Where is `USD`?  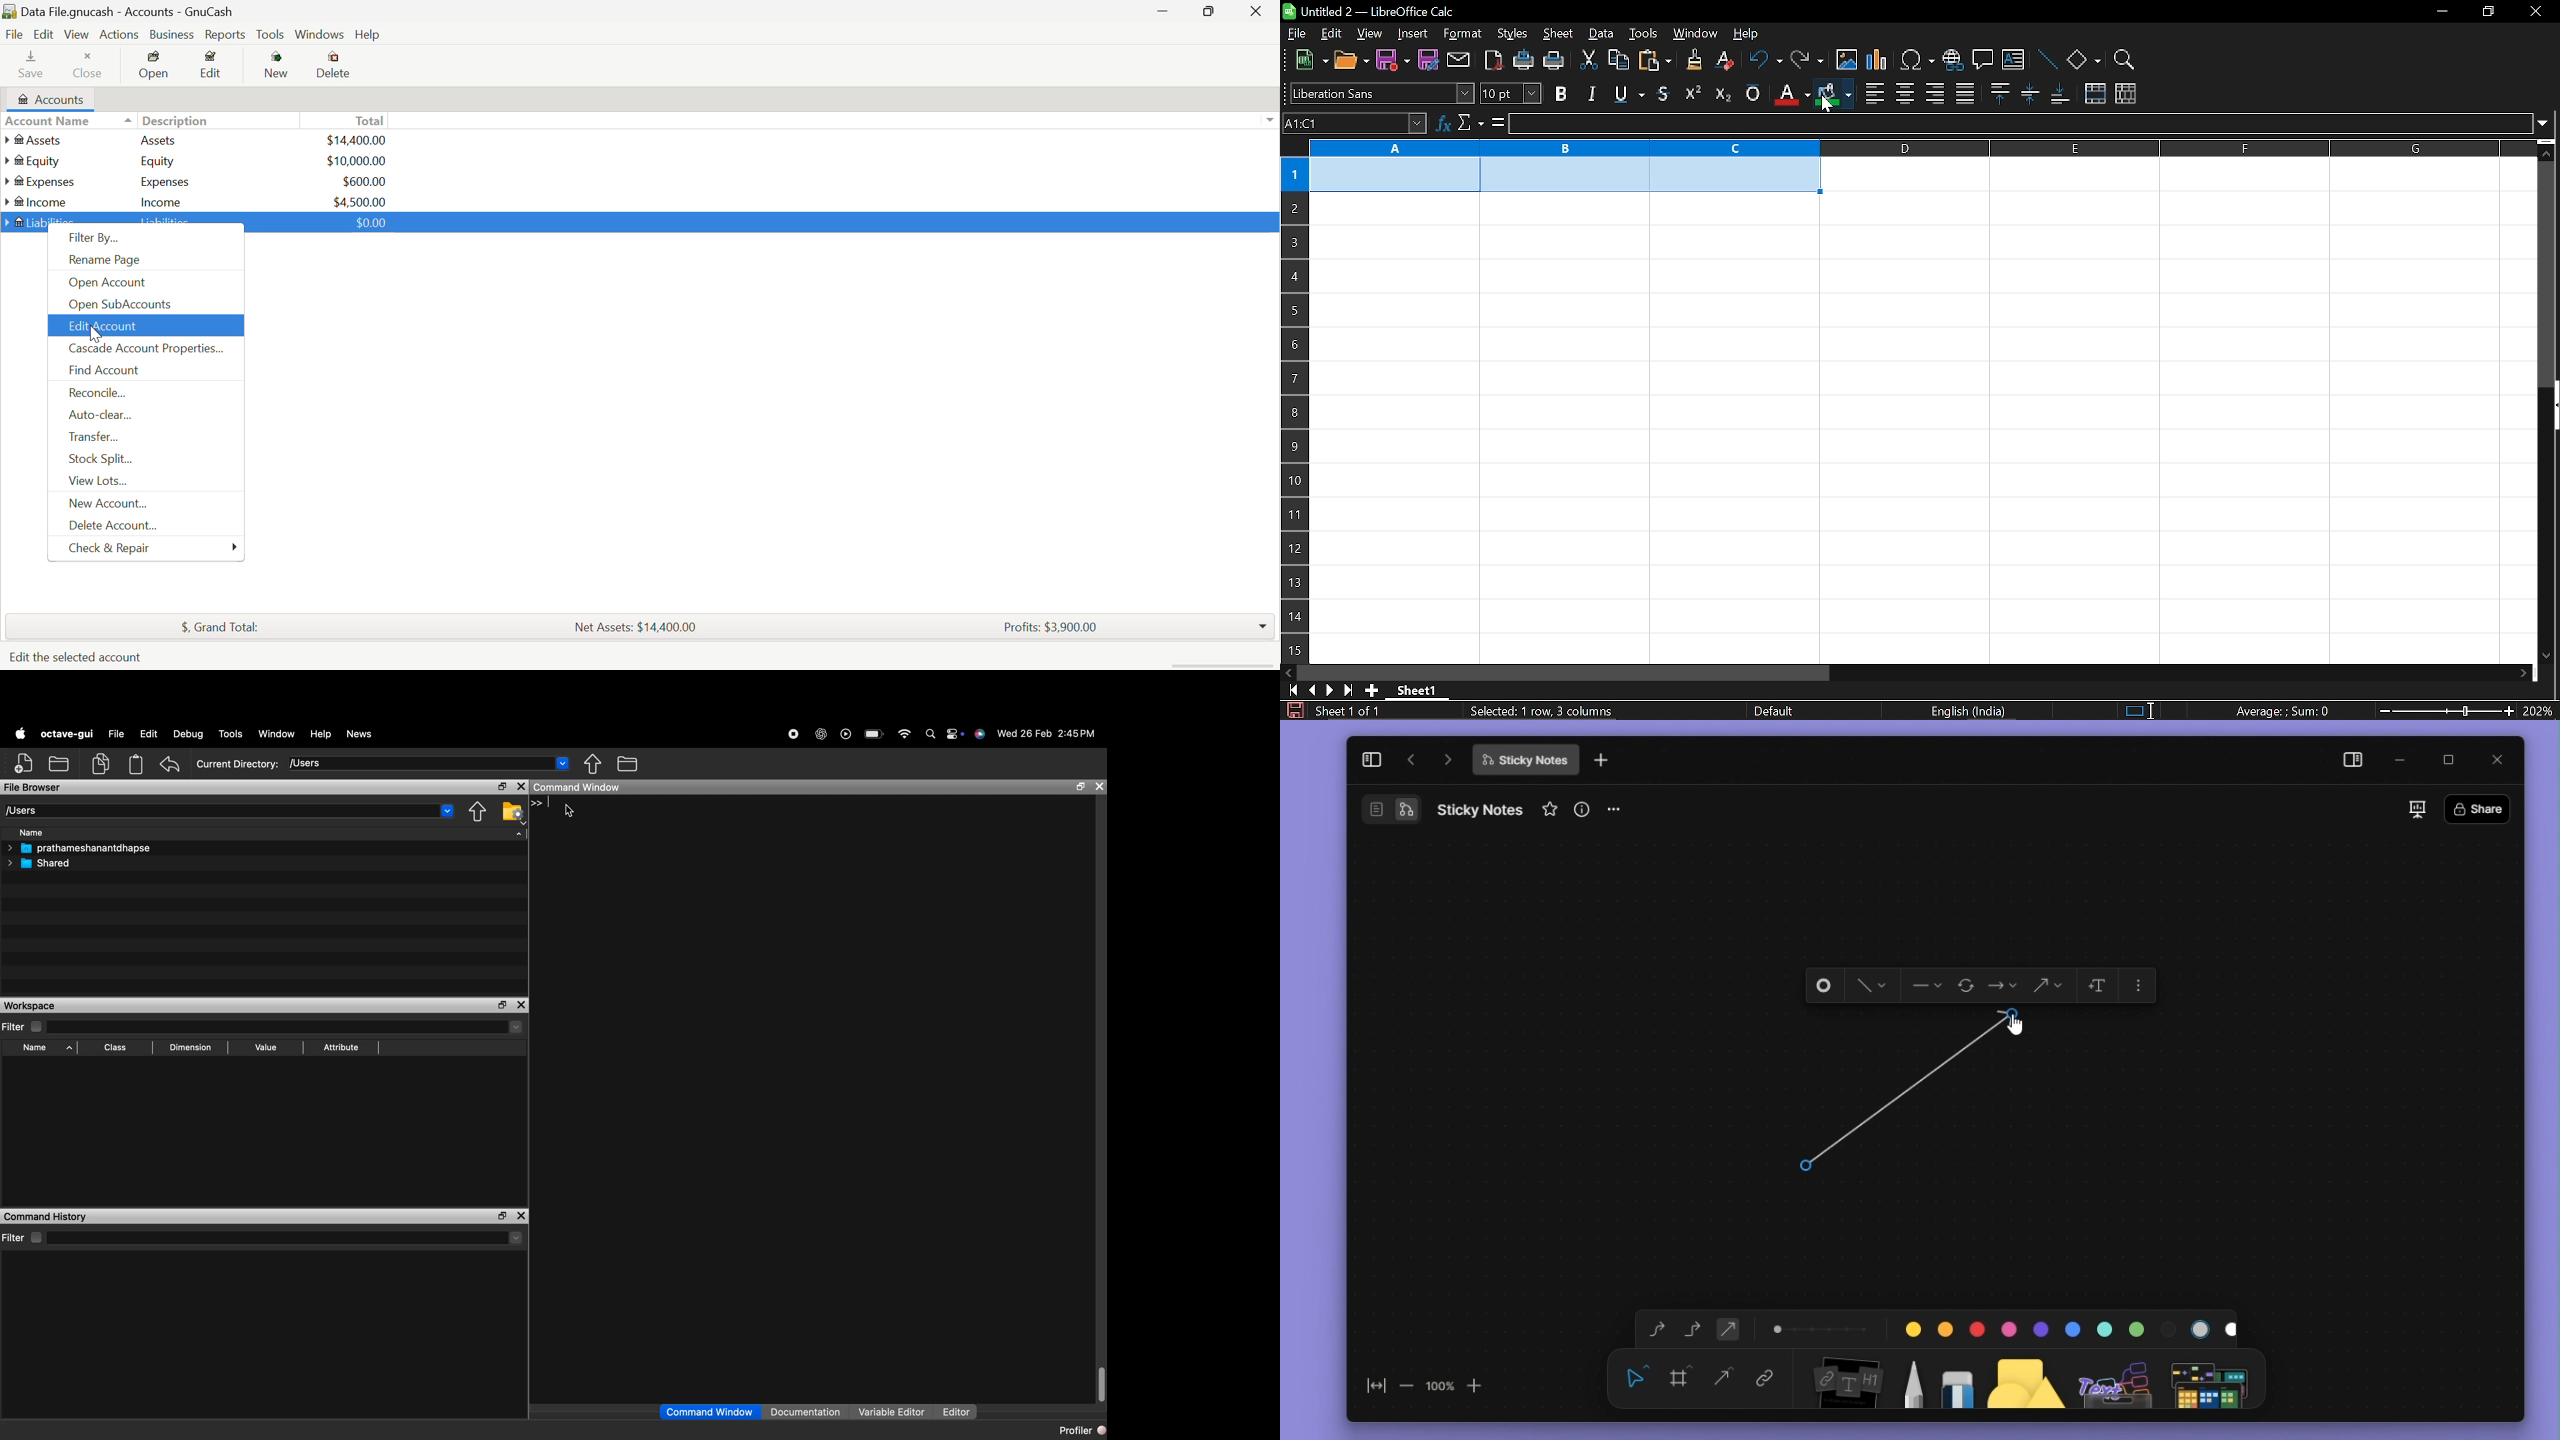
USD is located at coordinates (360, 201).